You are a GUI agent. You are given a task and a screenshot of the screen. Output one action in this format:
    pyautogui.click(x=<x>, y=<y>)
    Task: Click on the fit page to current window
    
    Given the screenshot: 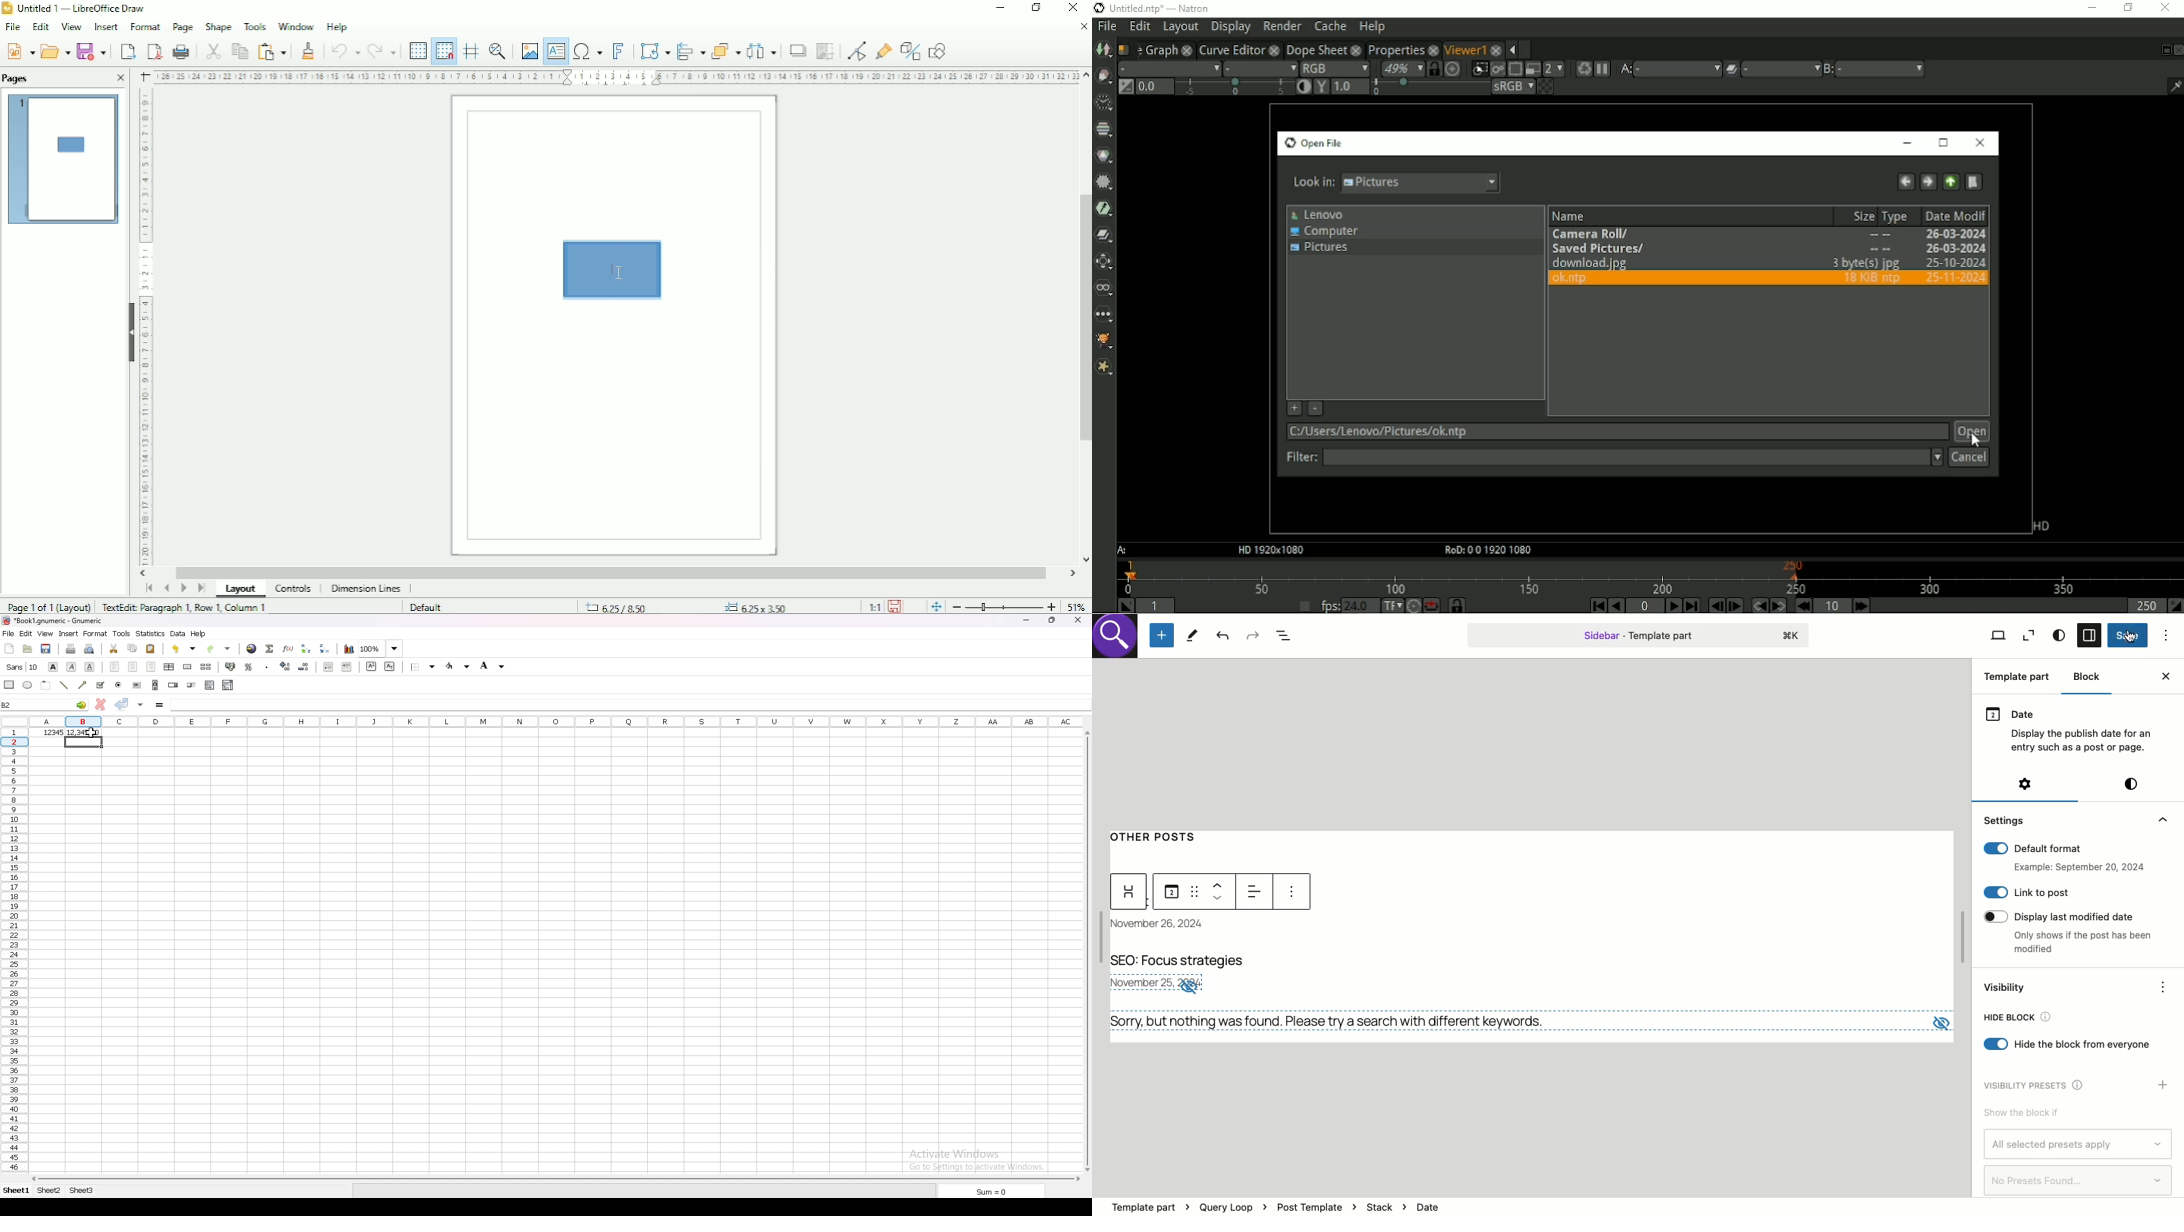 What is the action you would take?
    pyautogui.click(x=936, y=607)
    